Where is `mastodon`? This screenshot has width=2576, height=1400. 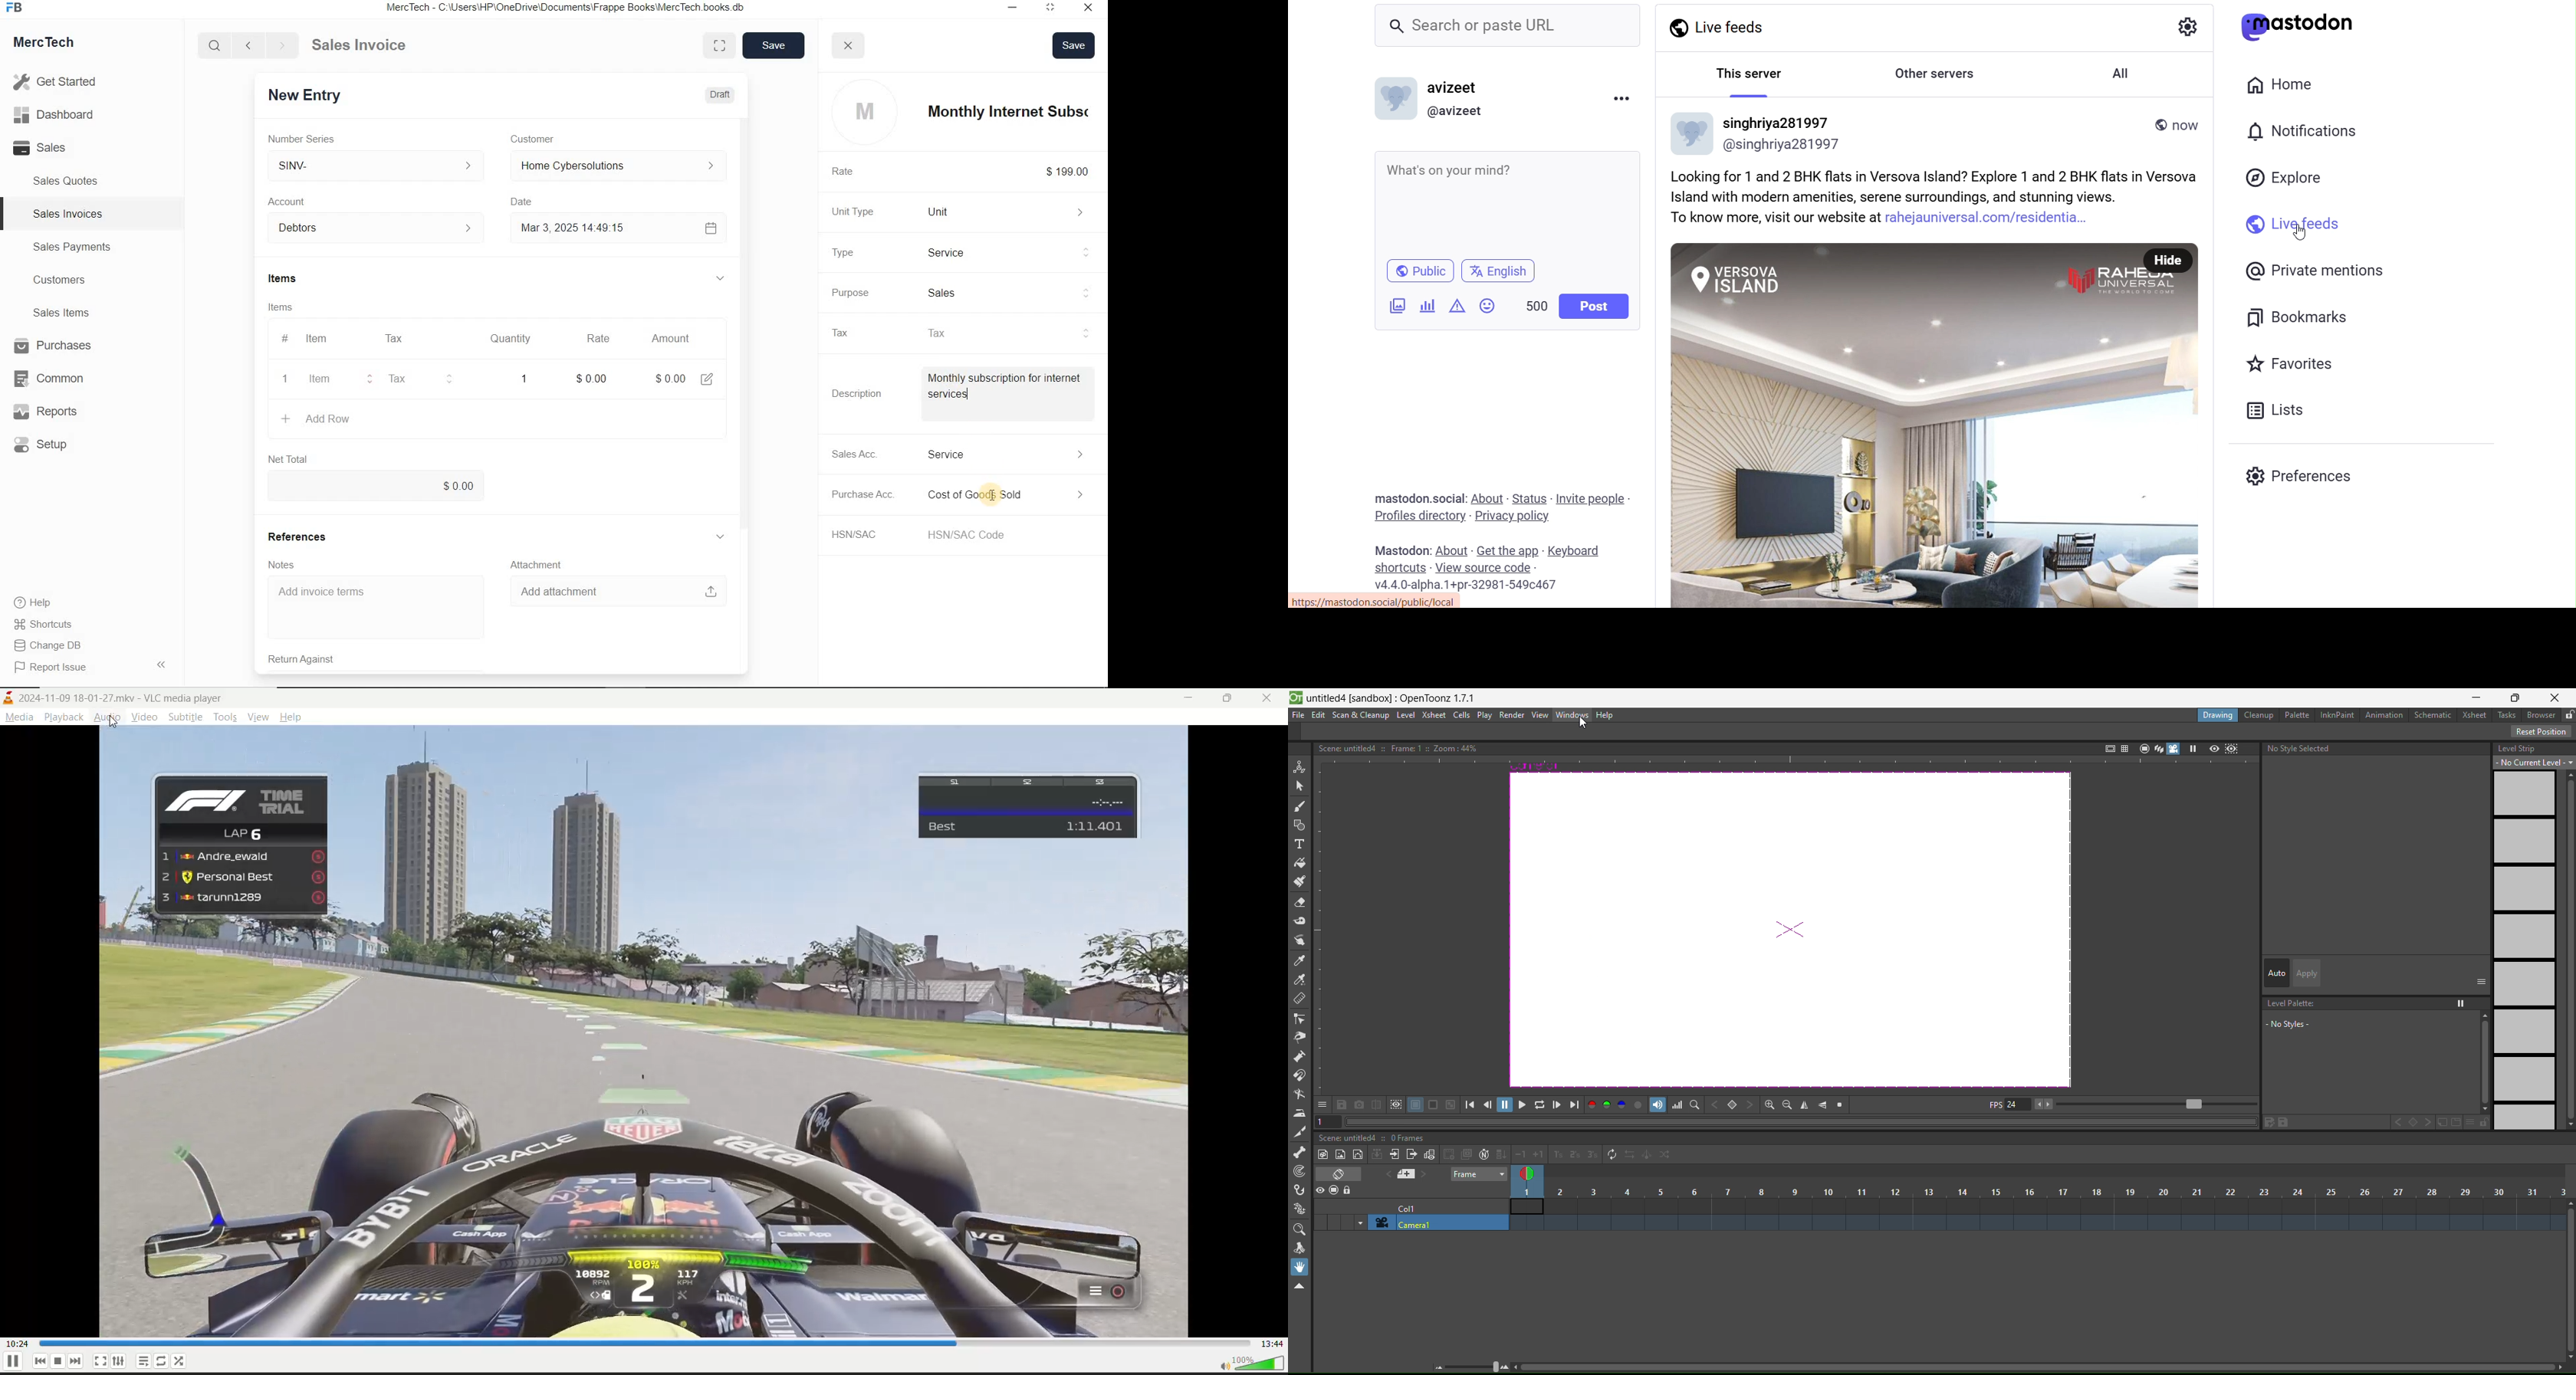 mastodon is located at coordinates (1399, 550).